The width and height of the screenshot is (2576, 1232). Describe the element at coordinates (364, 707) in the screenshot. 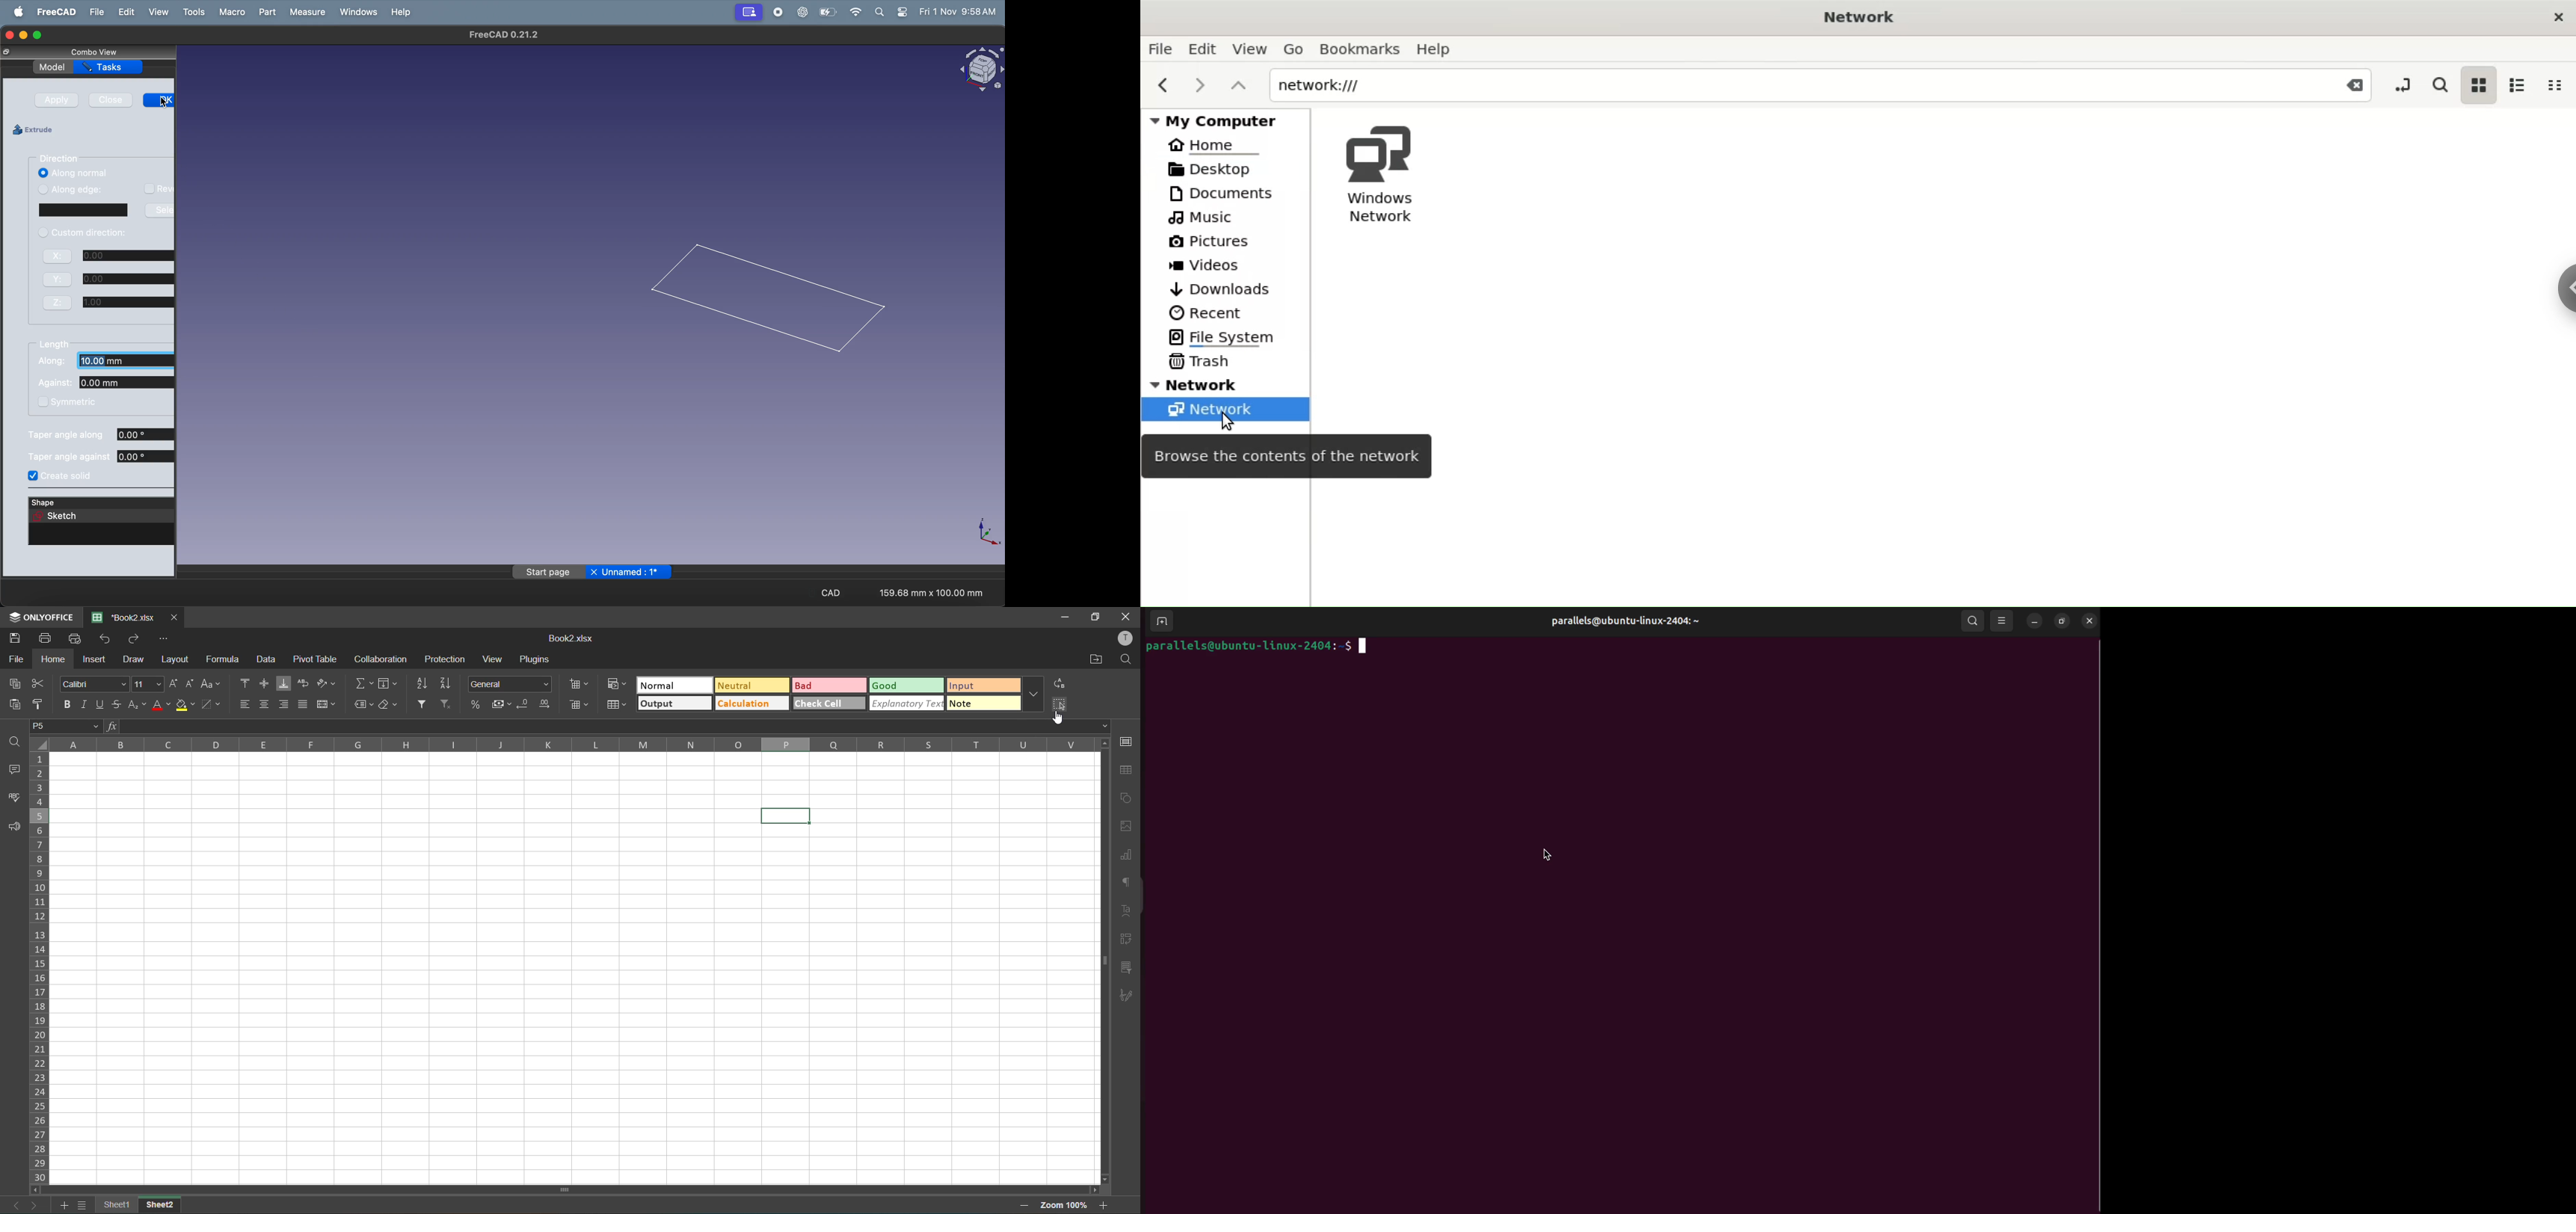

I see `named ranges` at that location.